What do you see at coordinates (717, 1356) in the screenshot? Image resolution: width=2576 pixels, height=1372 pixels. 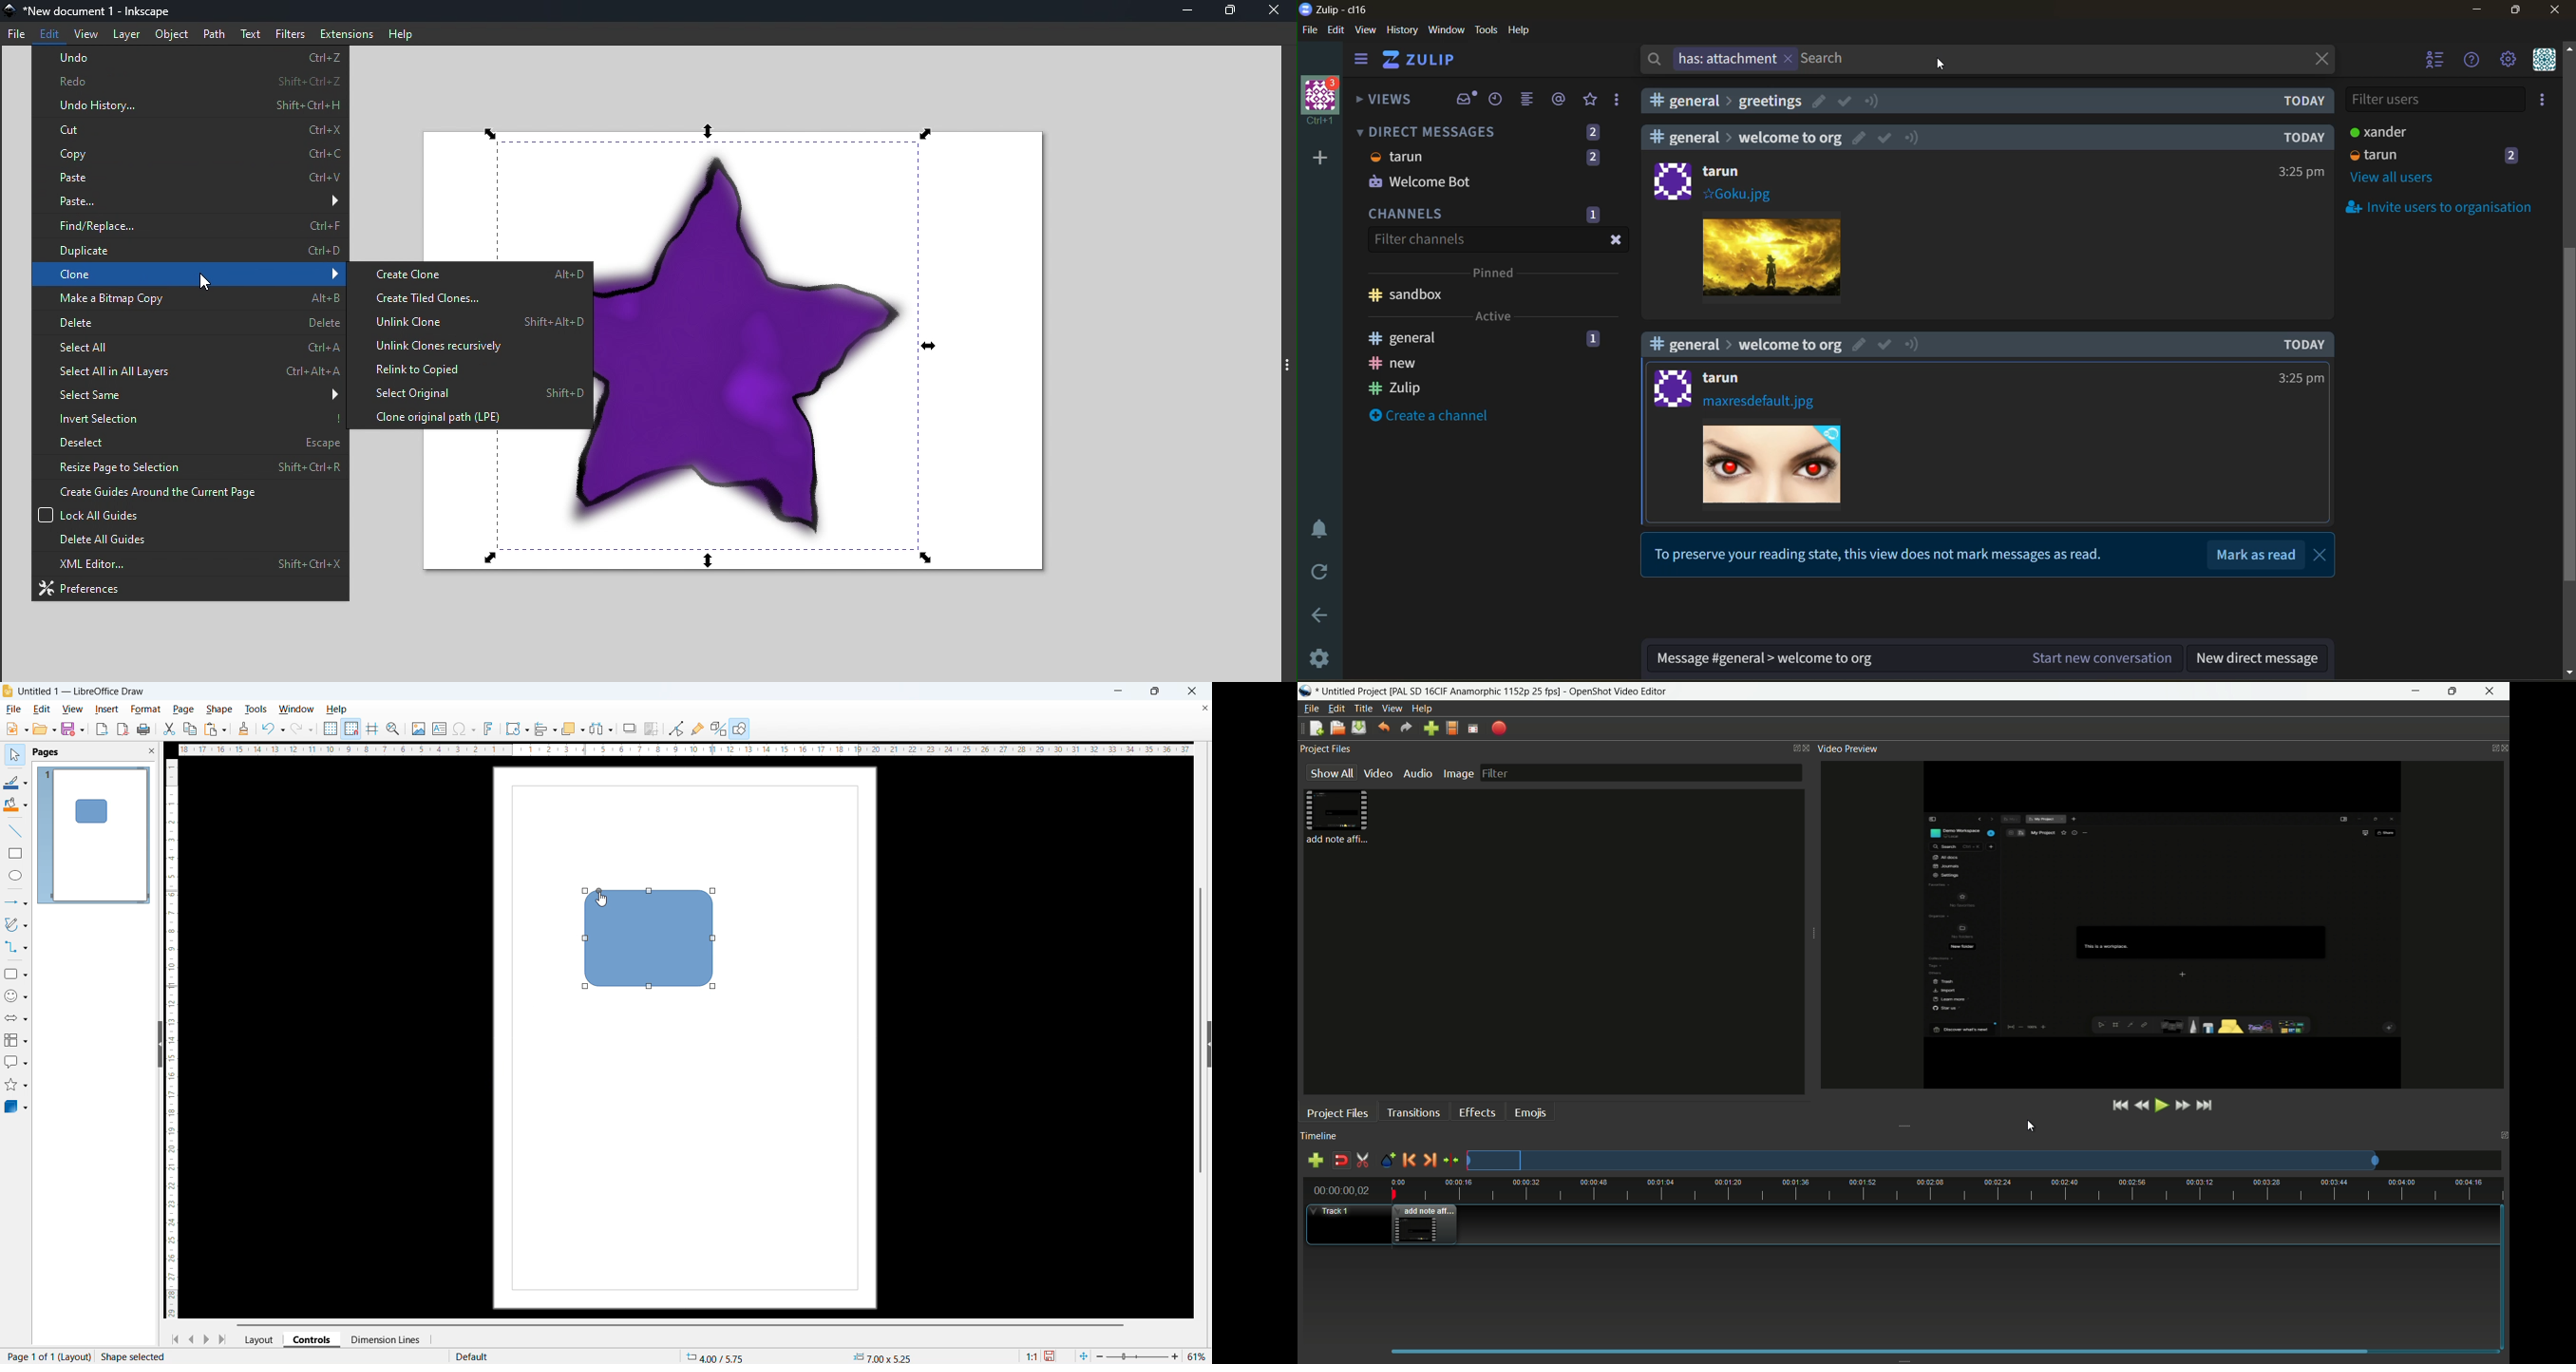 I see `4.00/5.75` at bounding box center [717, 1356].